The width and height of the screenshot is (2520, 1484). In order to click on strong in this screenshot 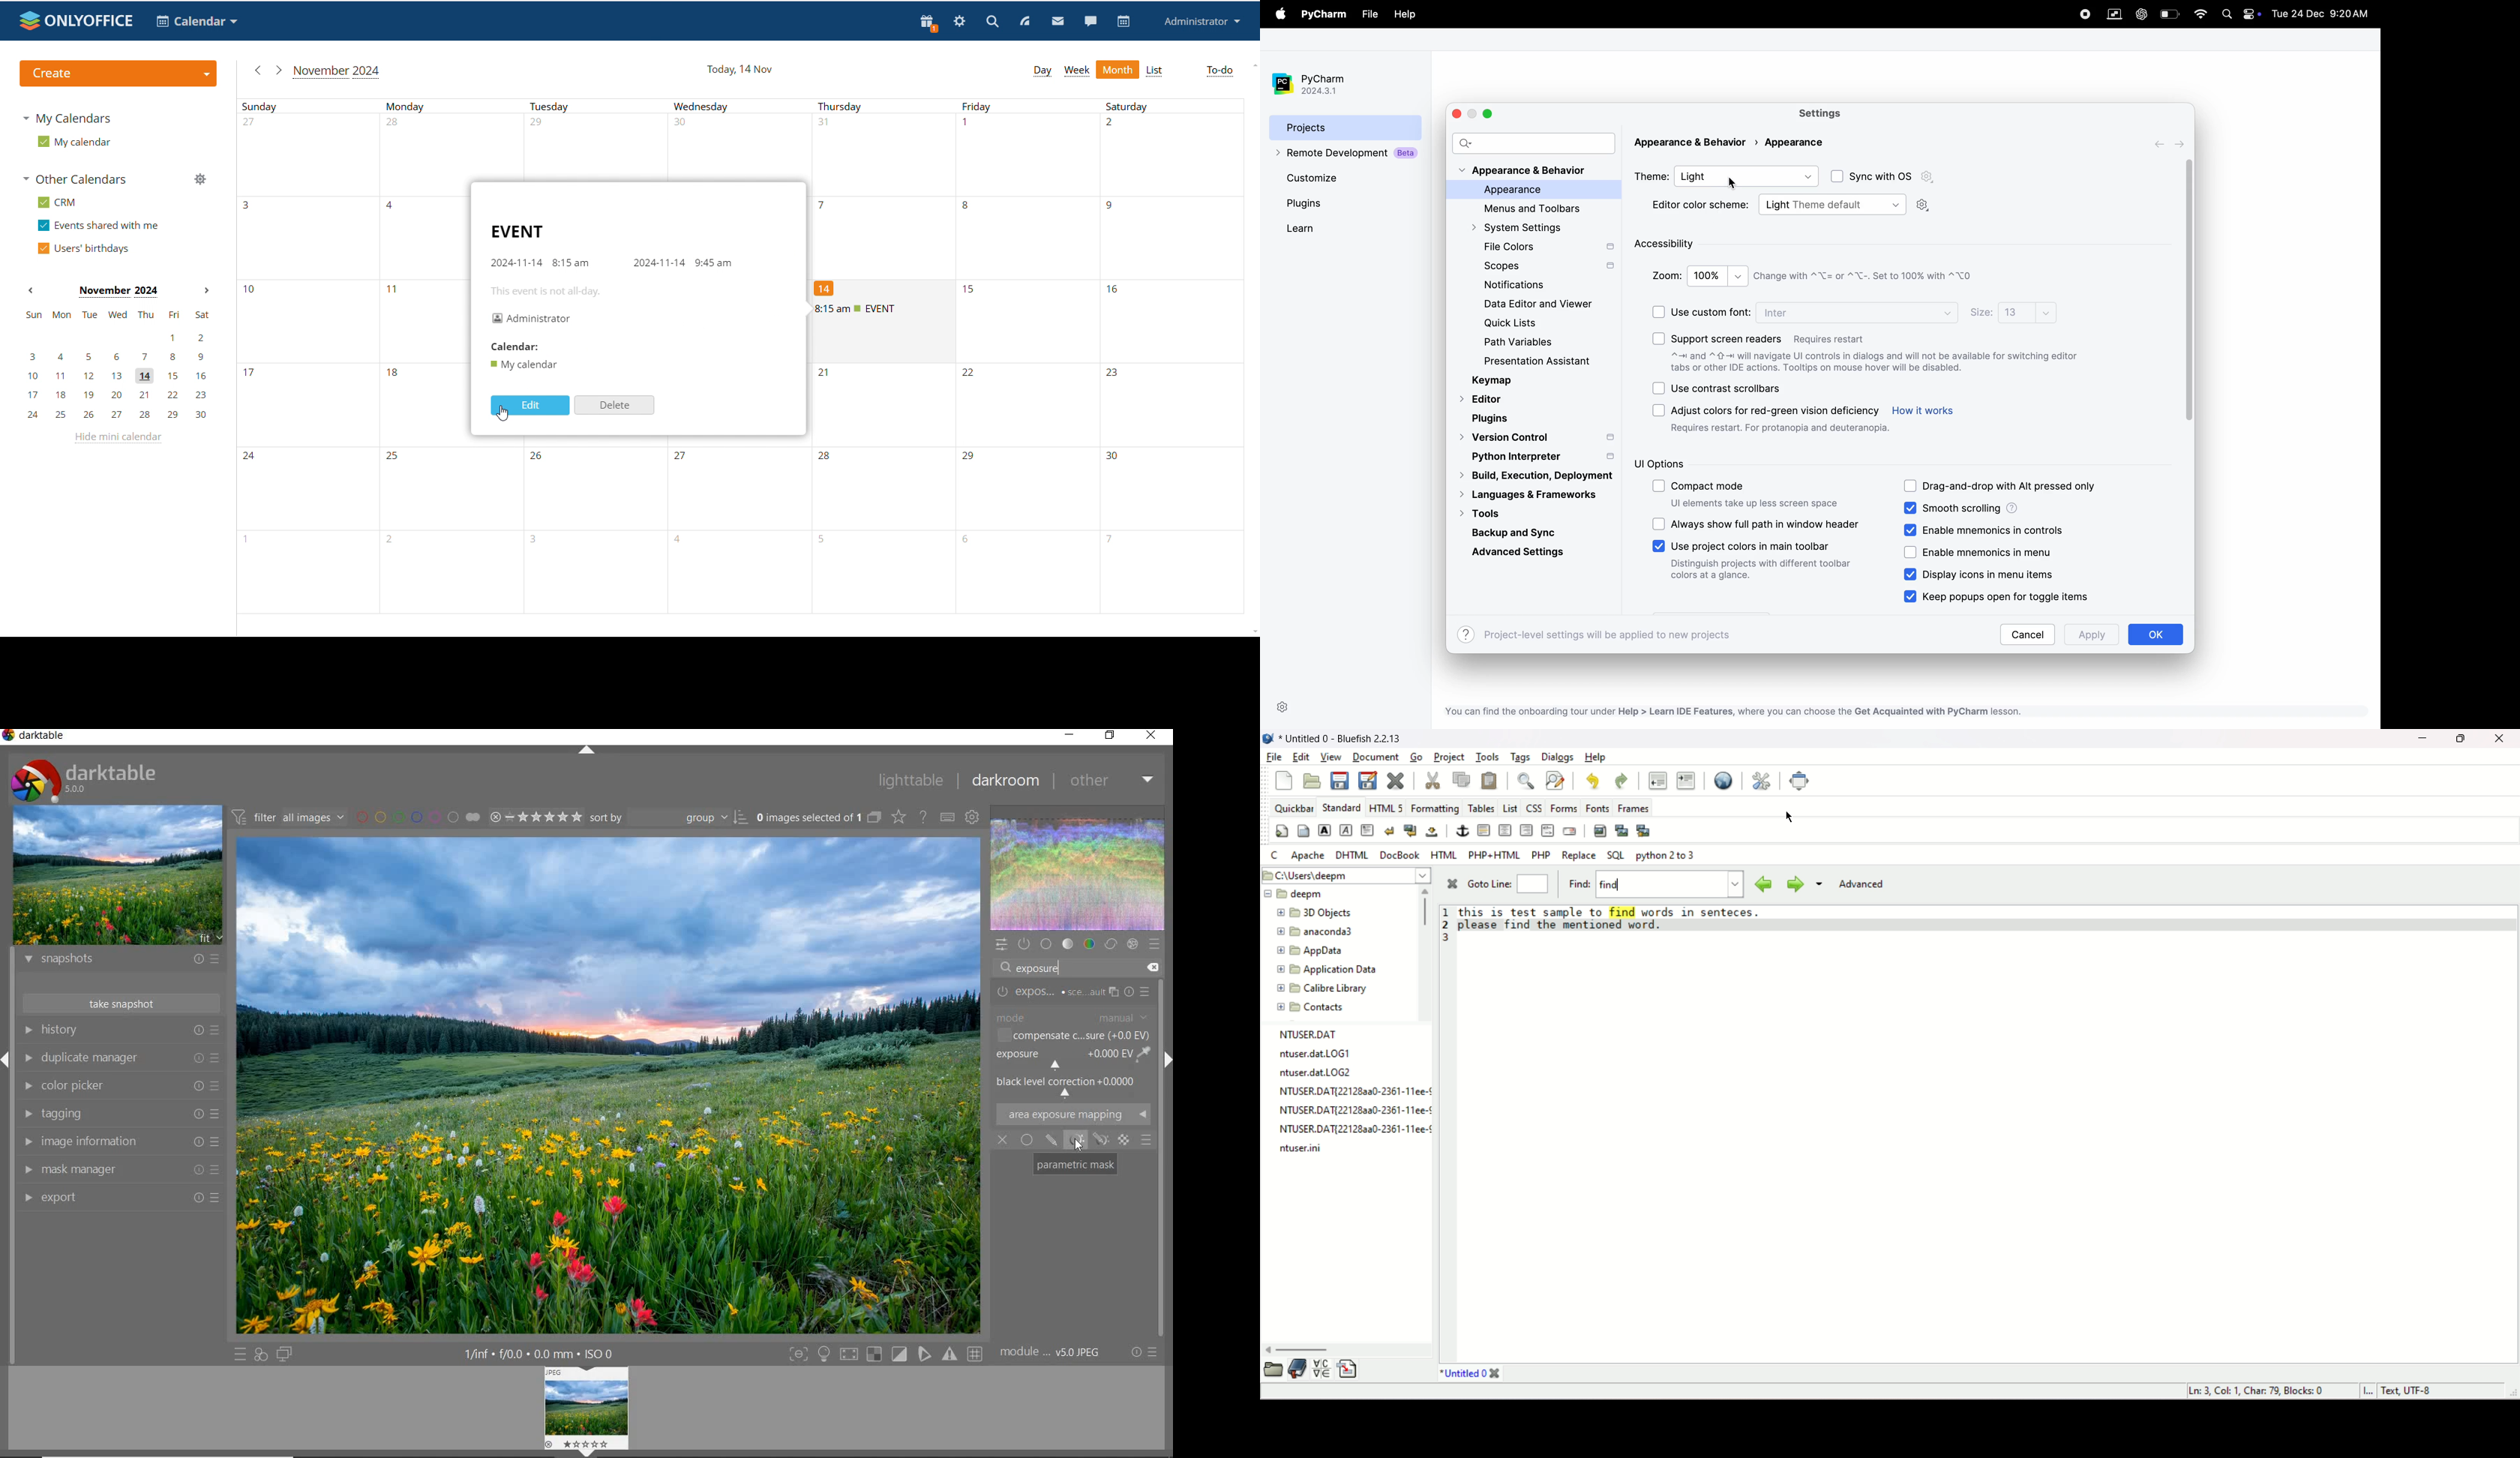, I will do `click(1323, 829)`.